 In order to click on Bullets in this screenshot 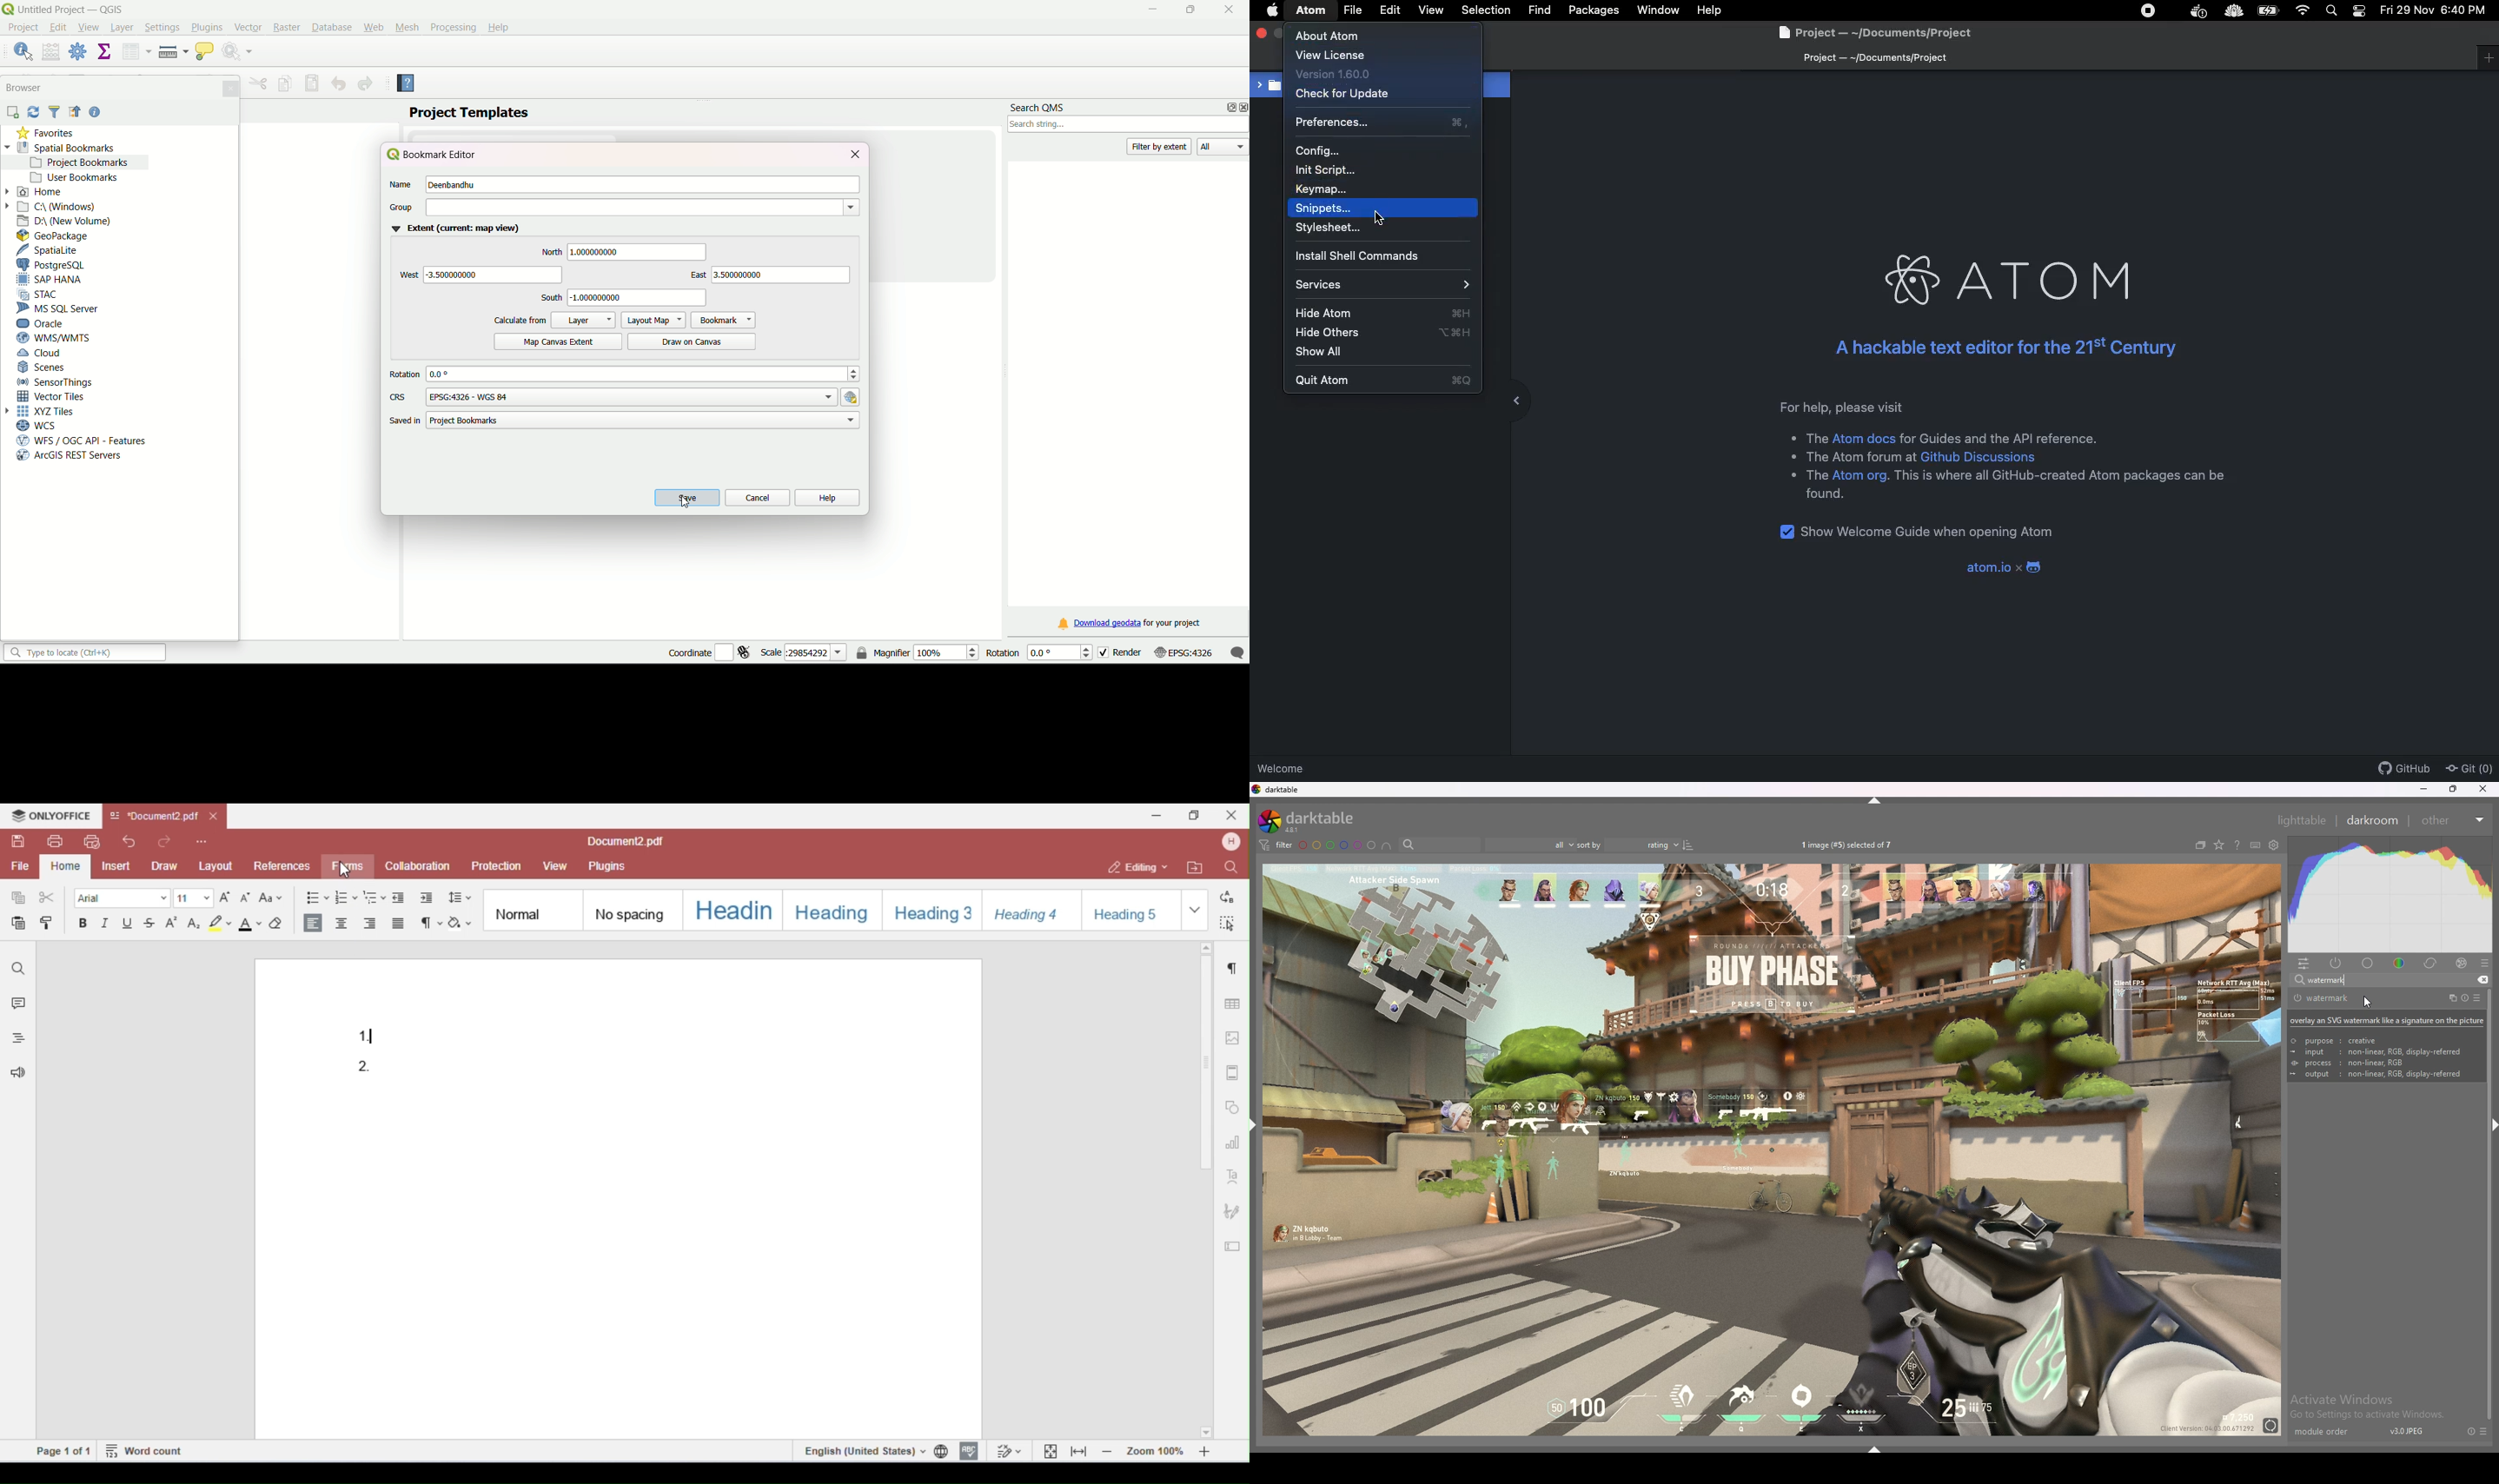, I will do `click(1790, 456)`.